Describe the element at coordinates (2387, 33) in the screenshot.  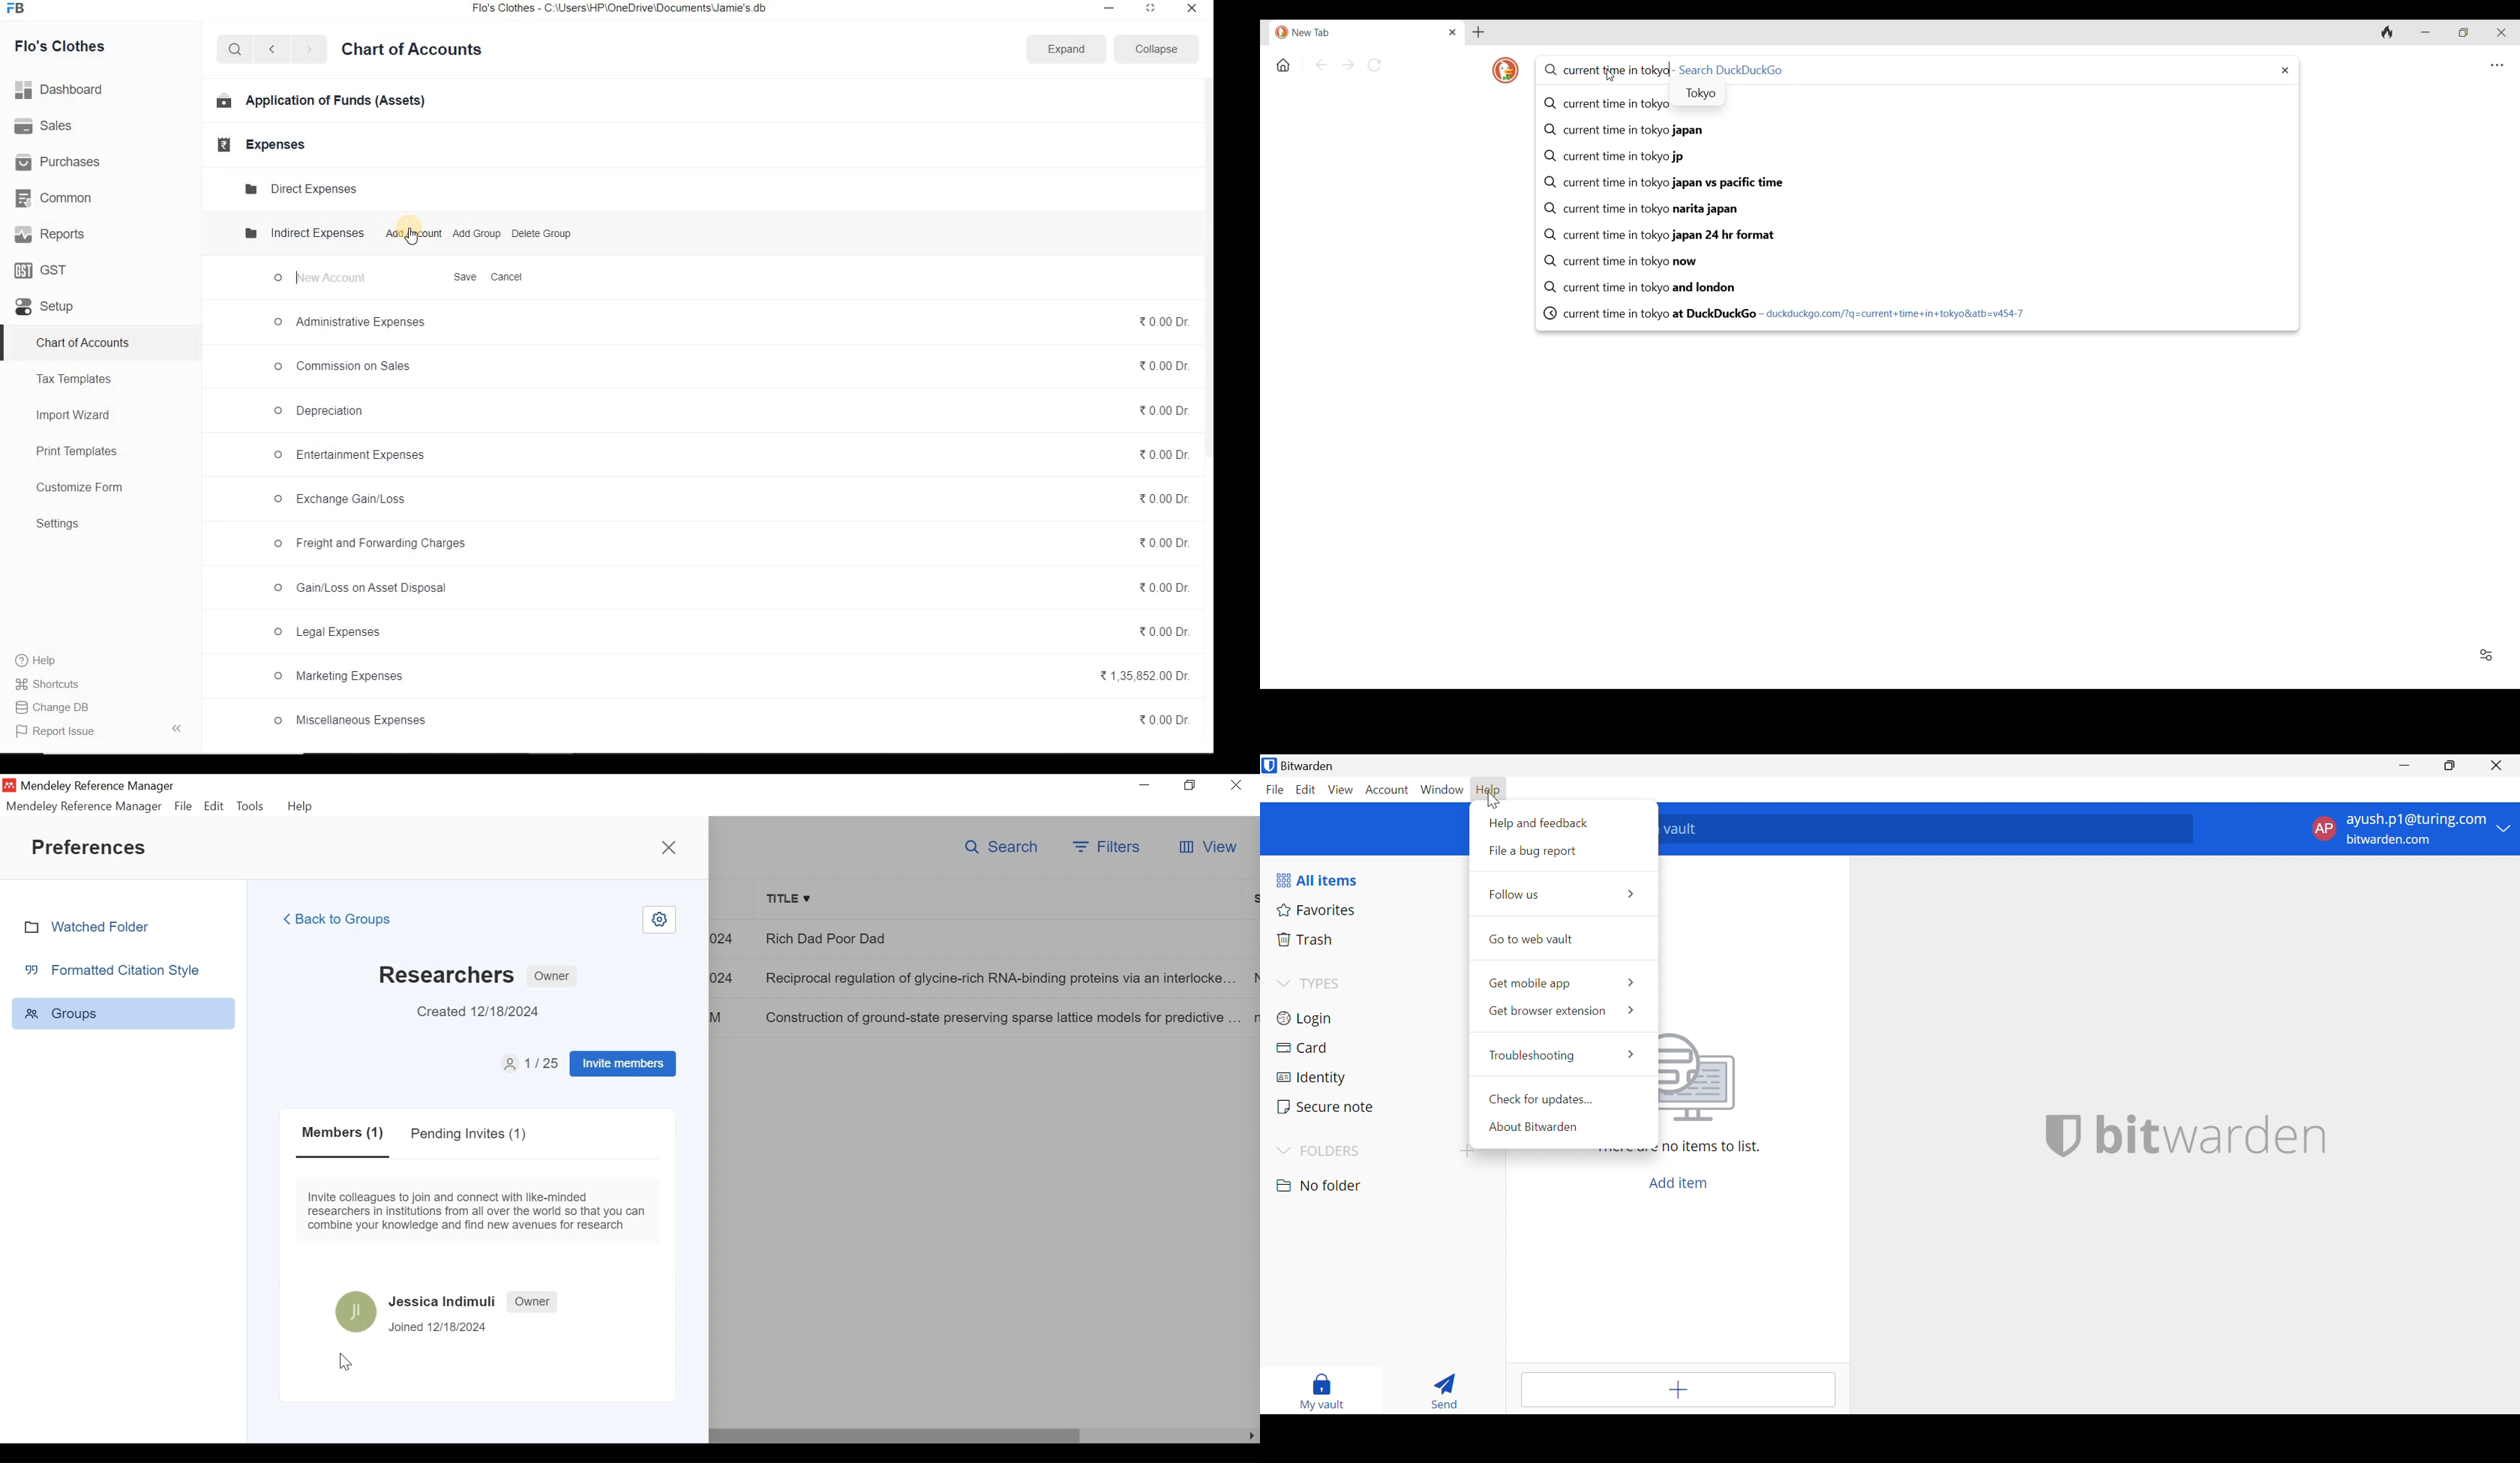
I see `Clear browsing history` at that location.